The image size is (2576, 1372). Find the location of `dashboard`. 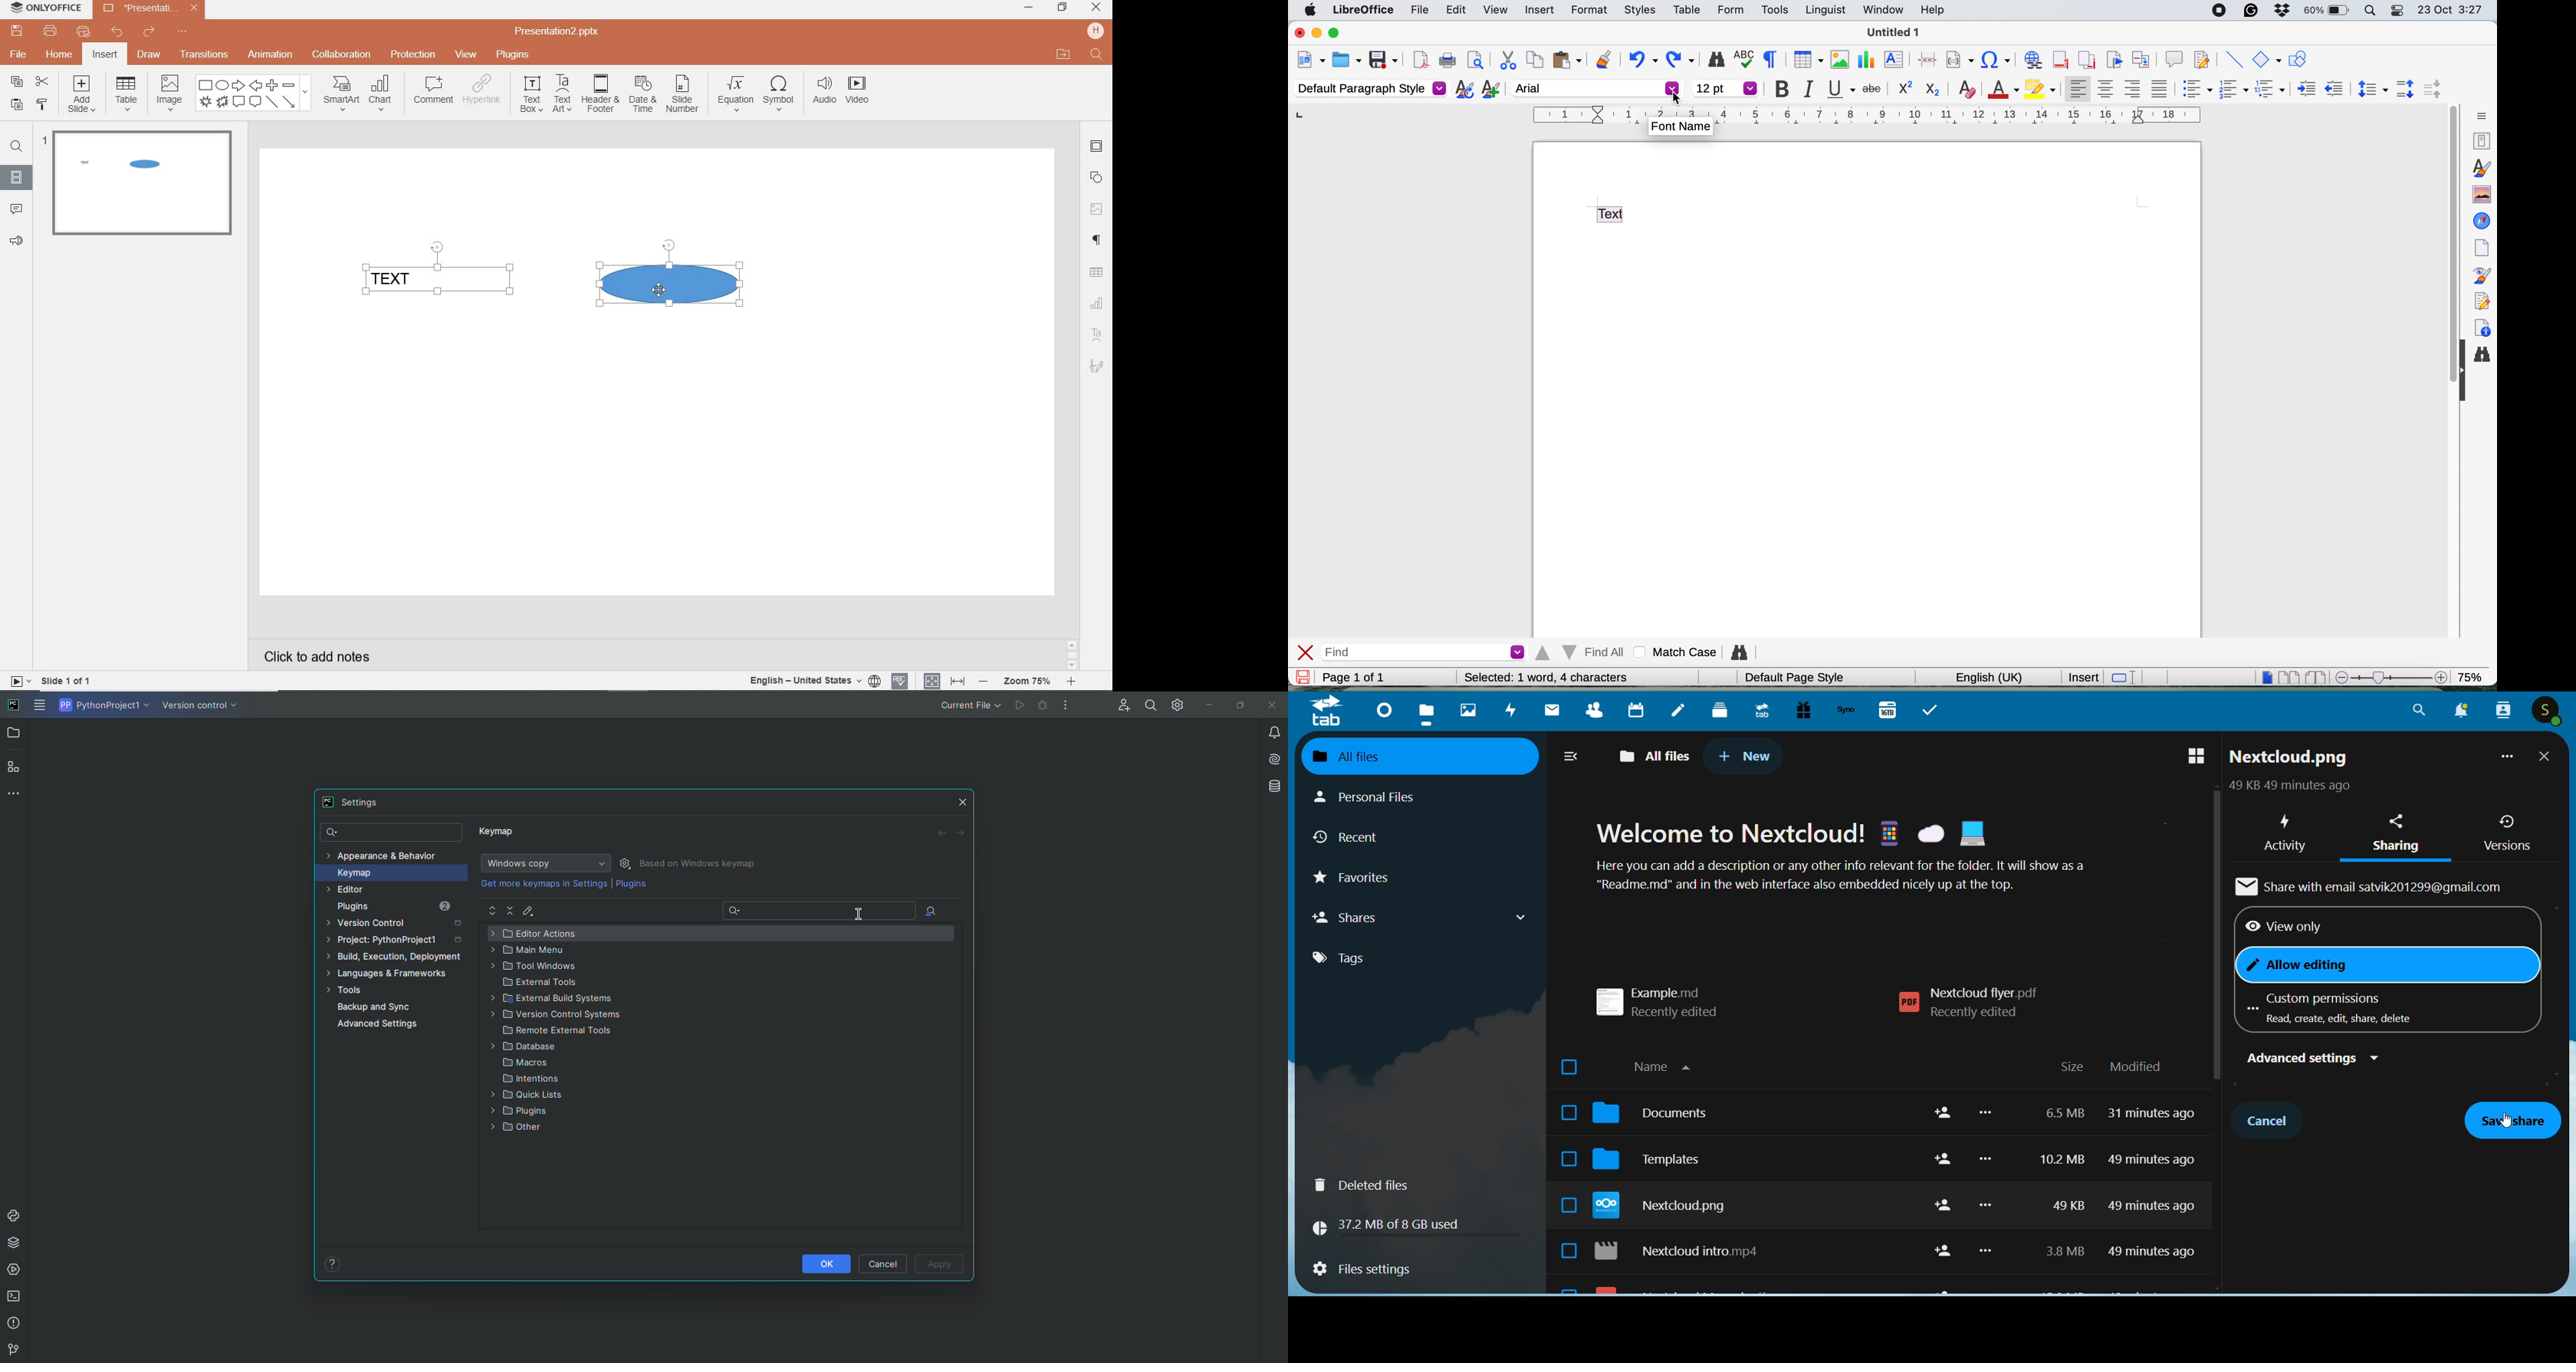

dashboard is located at coordinates (1381, 709).